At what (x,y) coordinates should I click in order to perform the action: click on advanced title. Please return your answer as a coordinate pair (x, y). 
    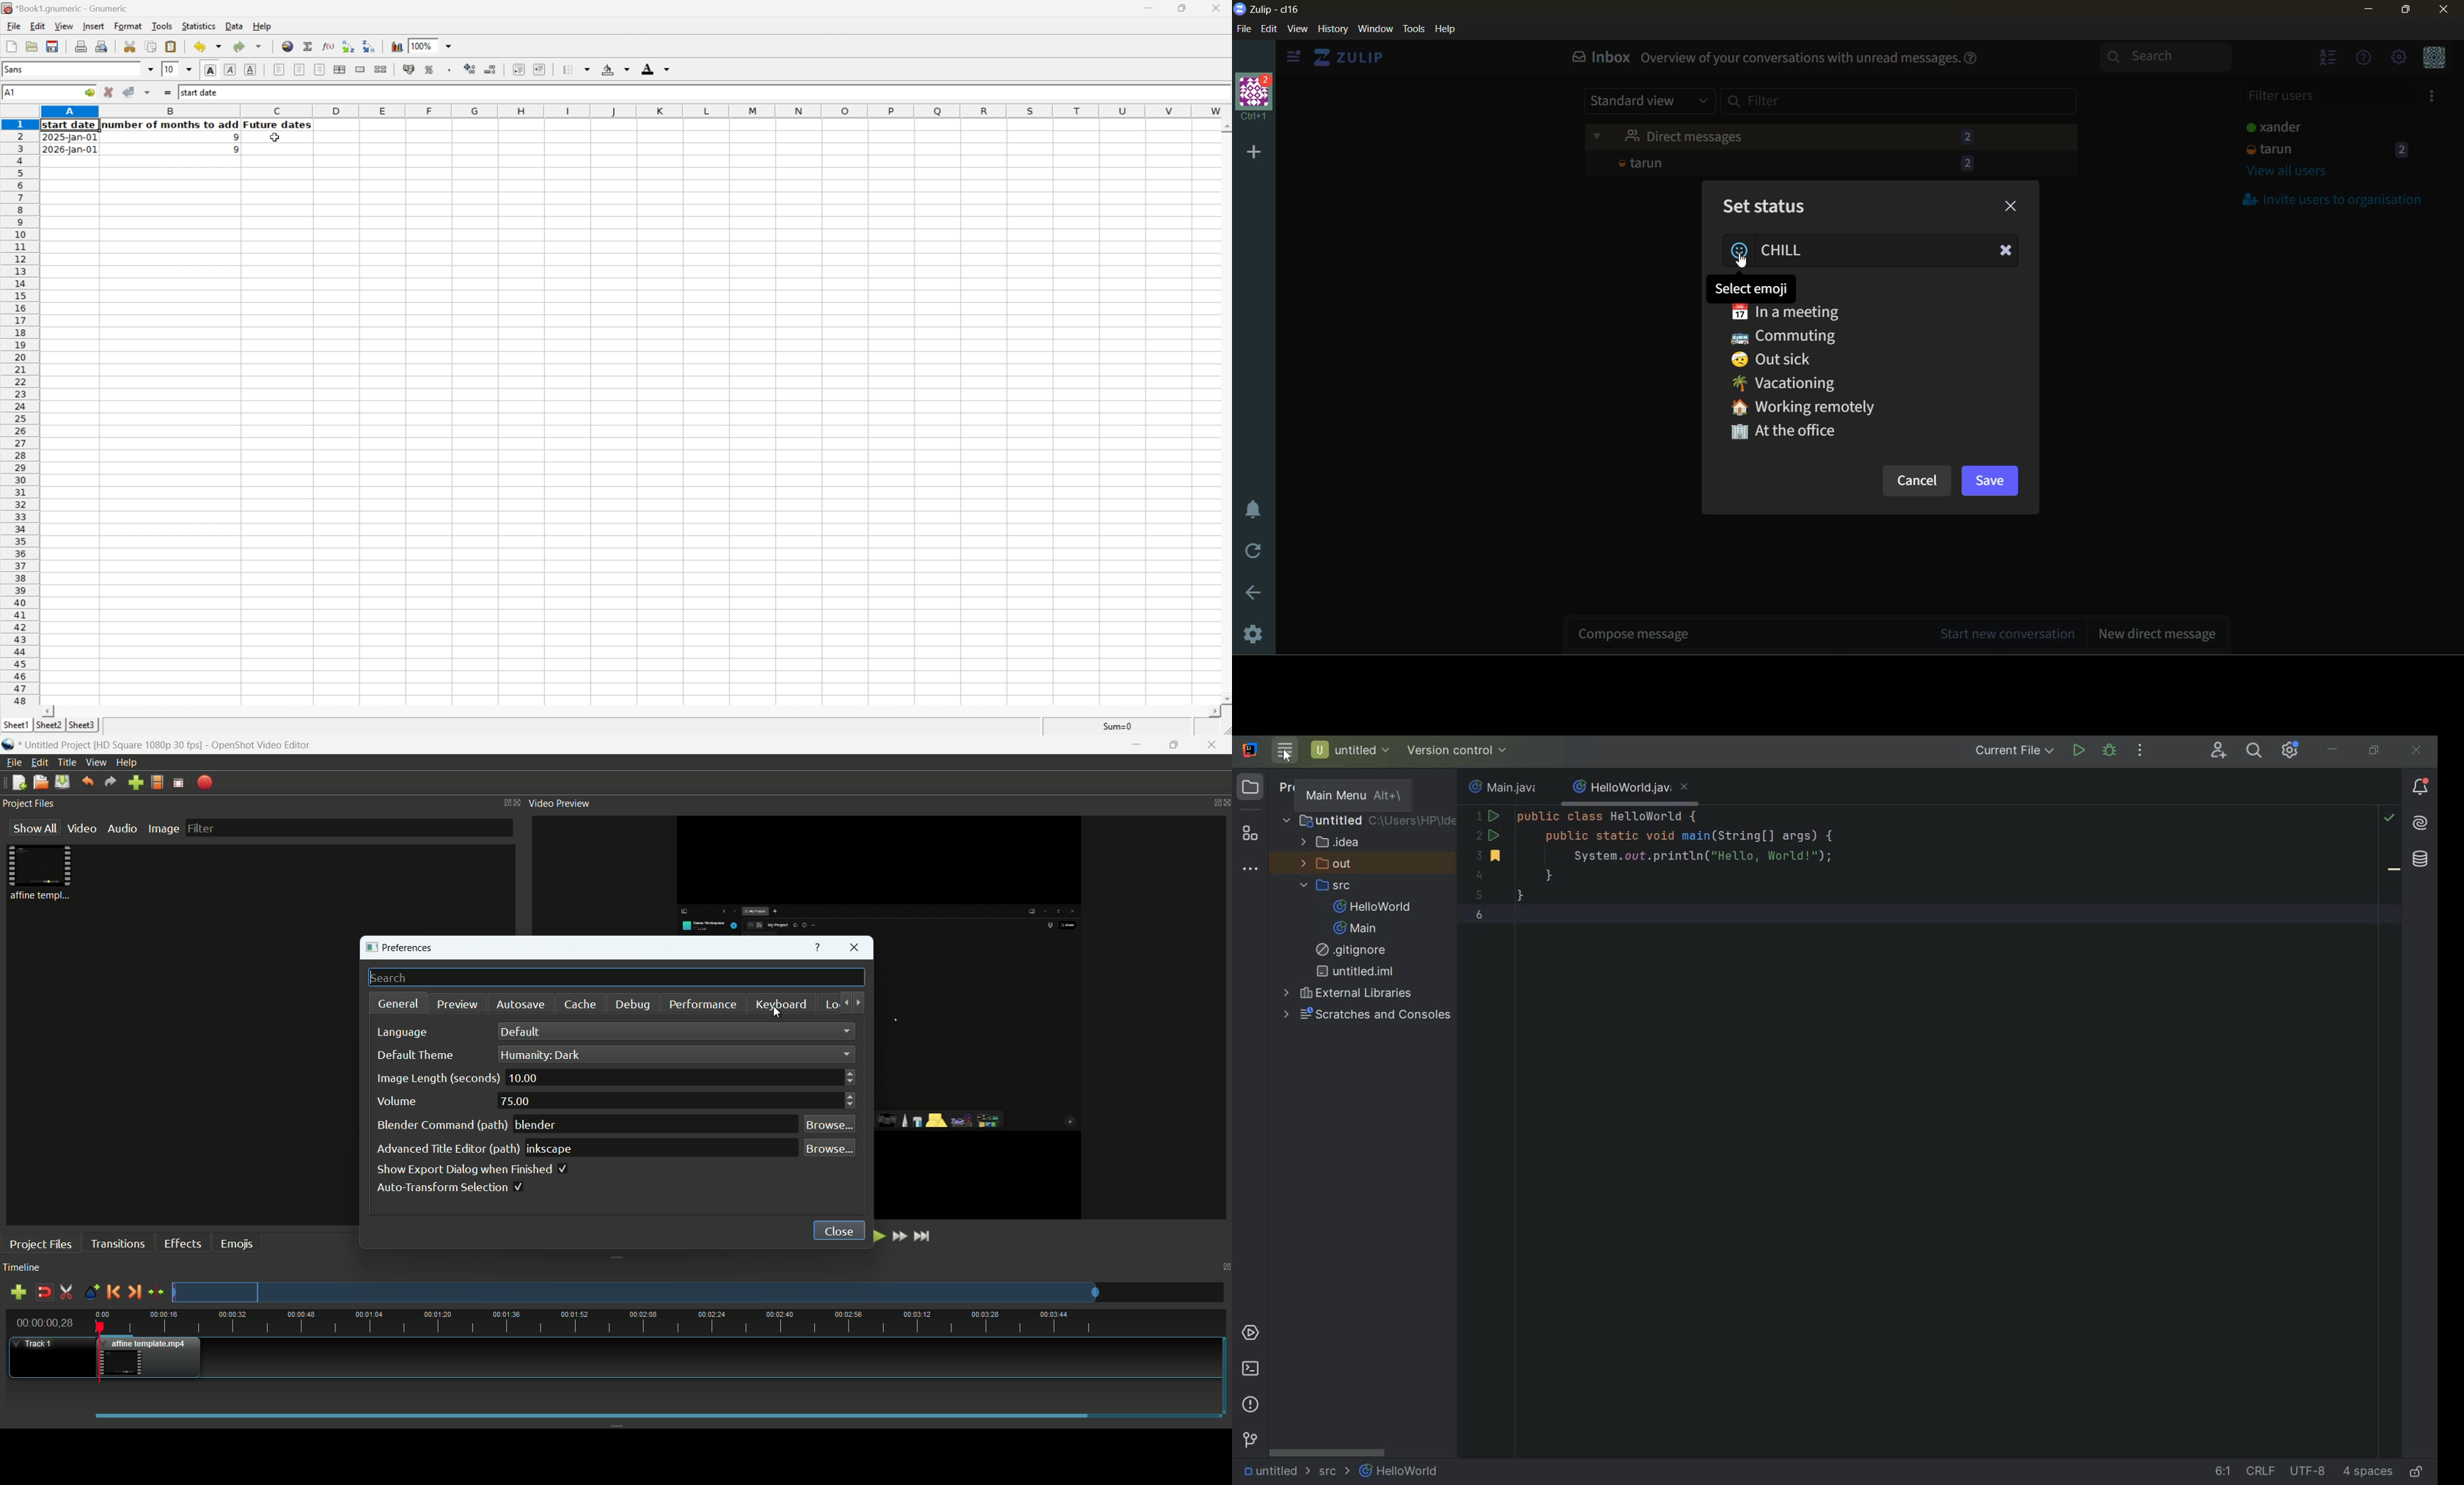
    Looking at the image, I should click on (447, 1148).